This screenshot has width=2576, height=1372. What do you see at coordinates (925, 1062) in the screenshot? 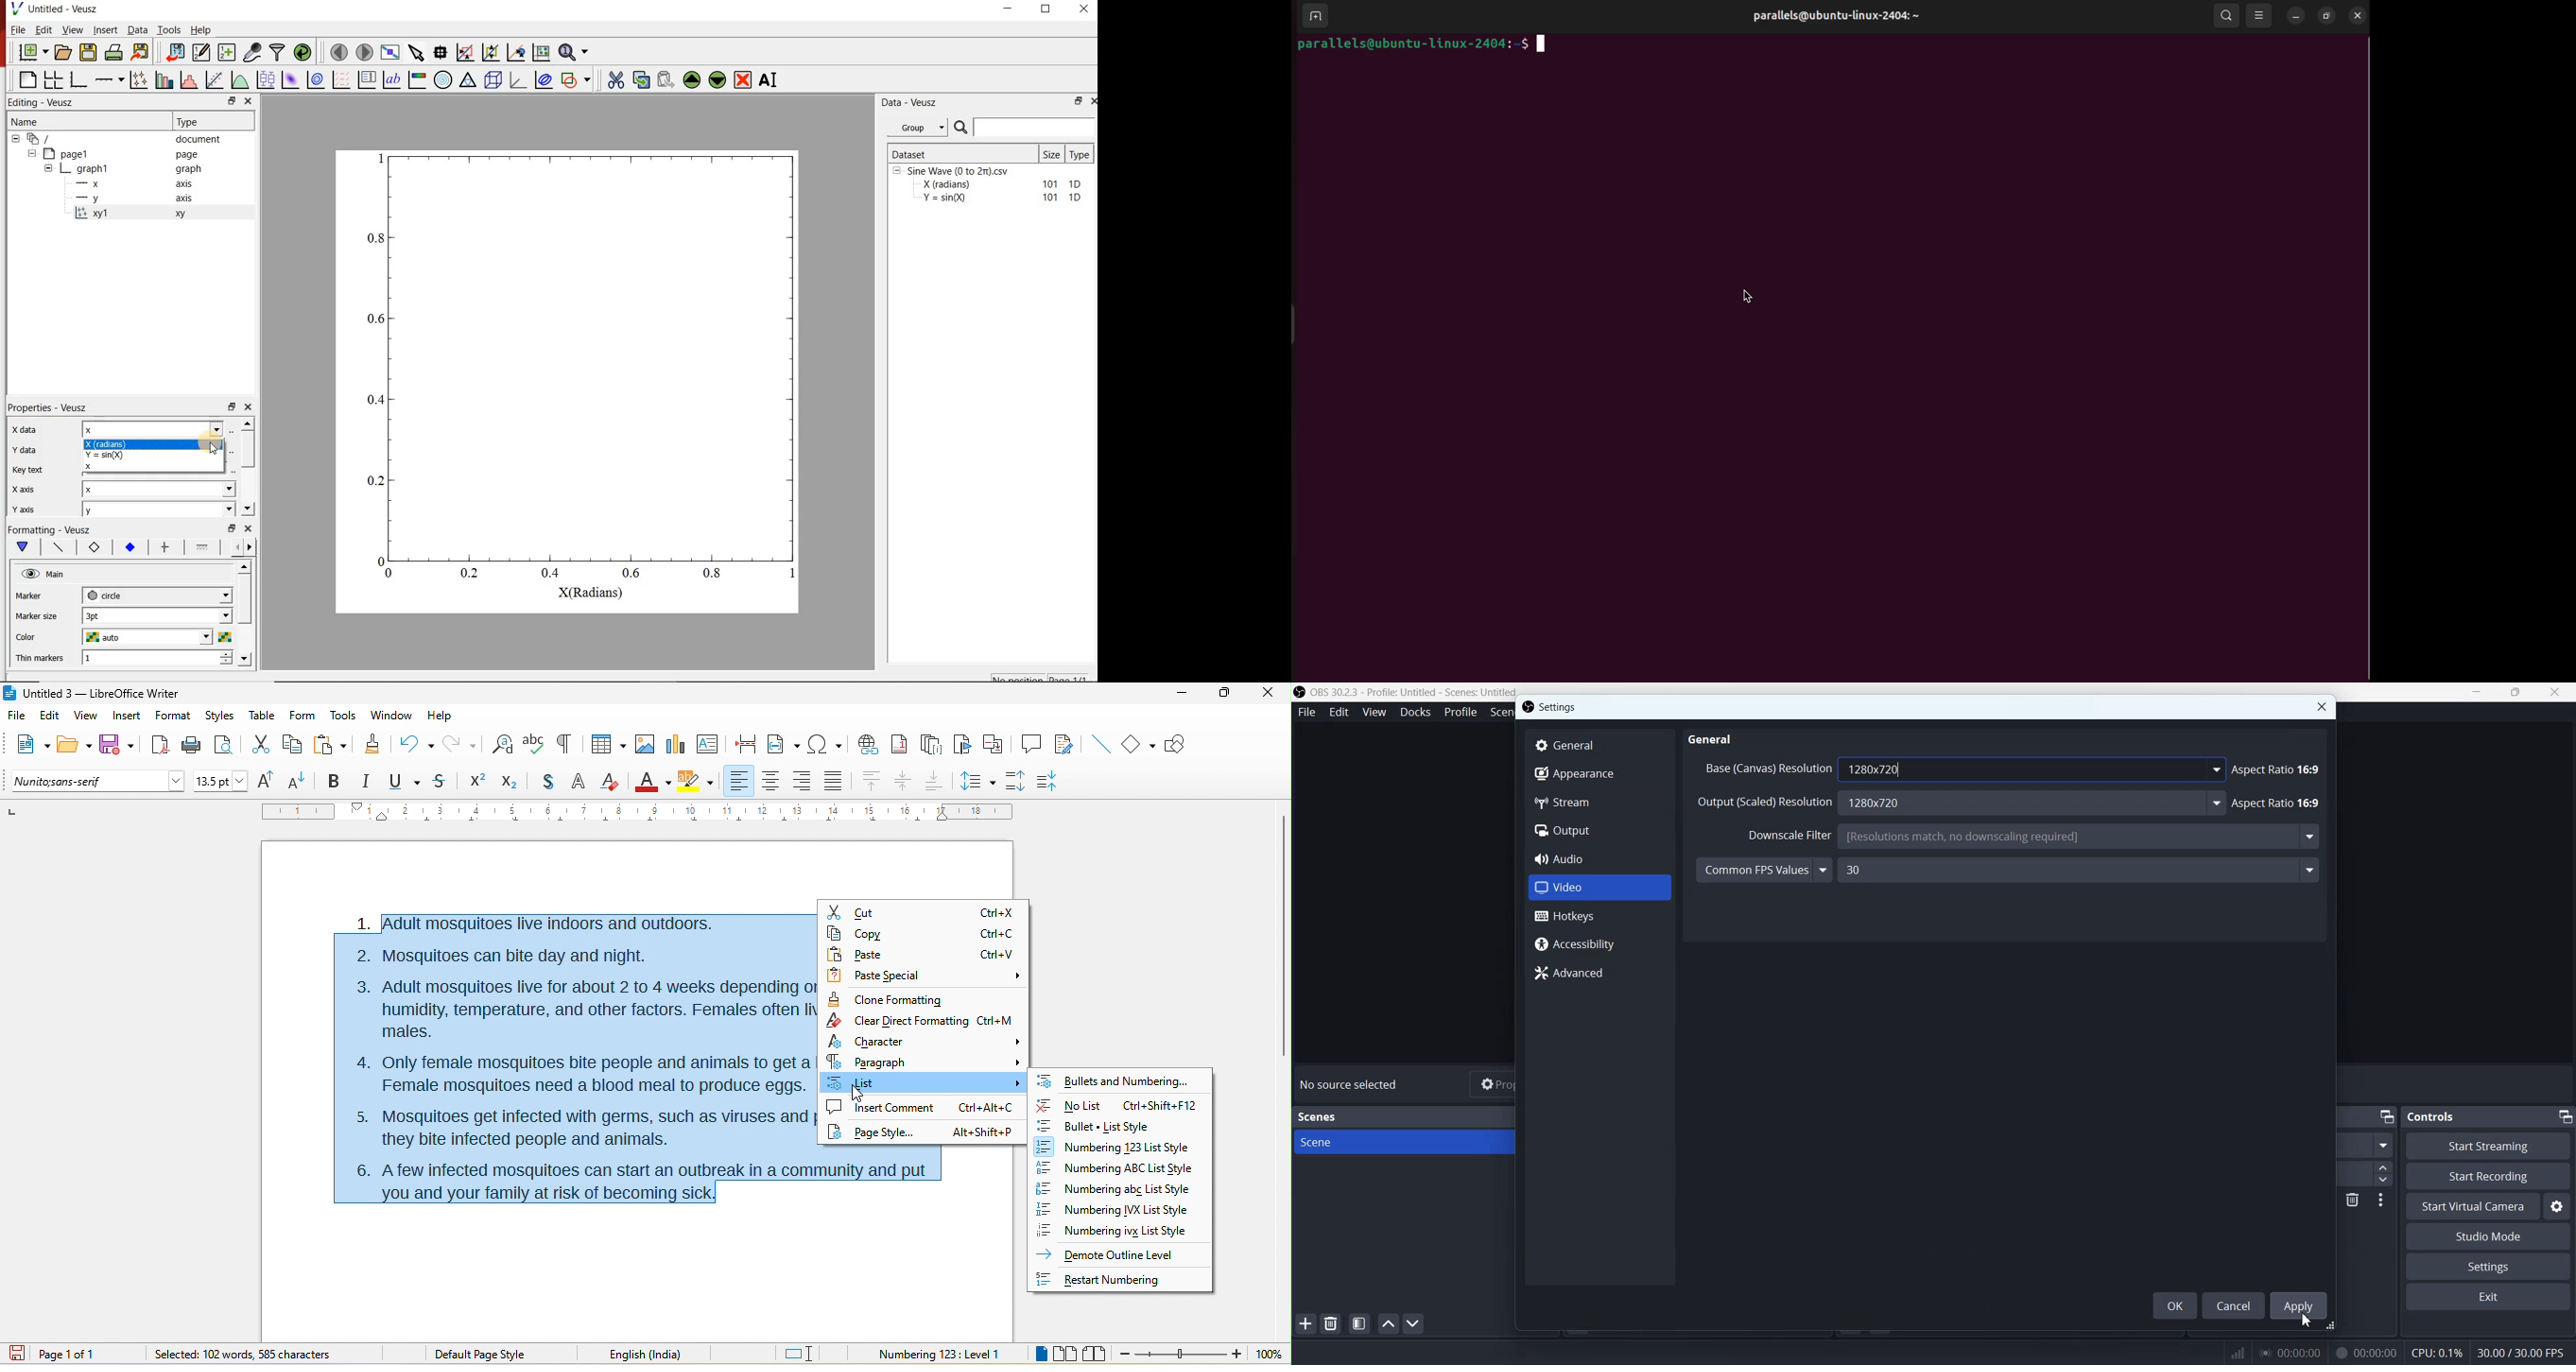
I see `paragraph` at bounding box center [925, 1062].